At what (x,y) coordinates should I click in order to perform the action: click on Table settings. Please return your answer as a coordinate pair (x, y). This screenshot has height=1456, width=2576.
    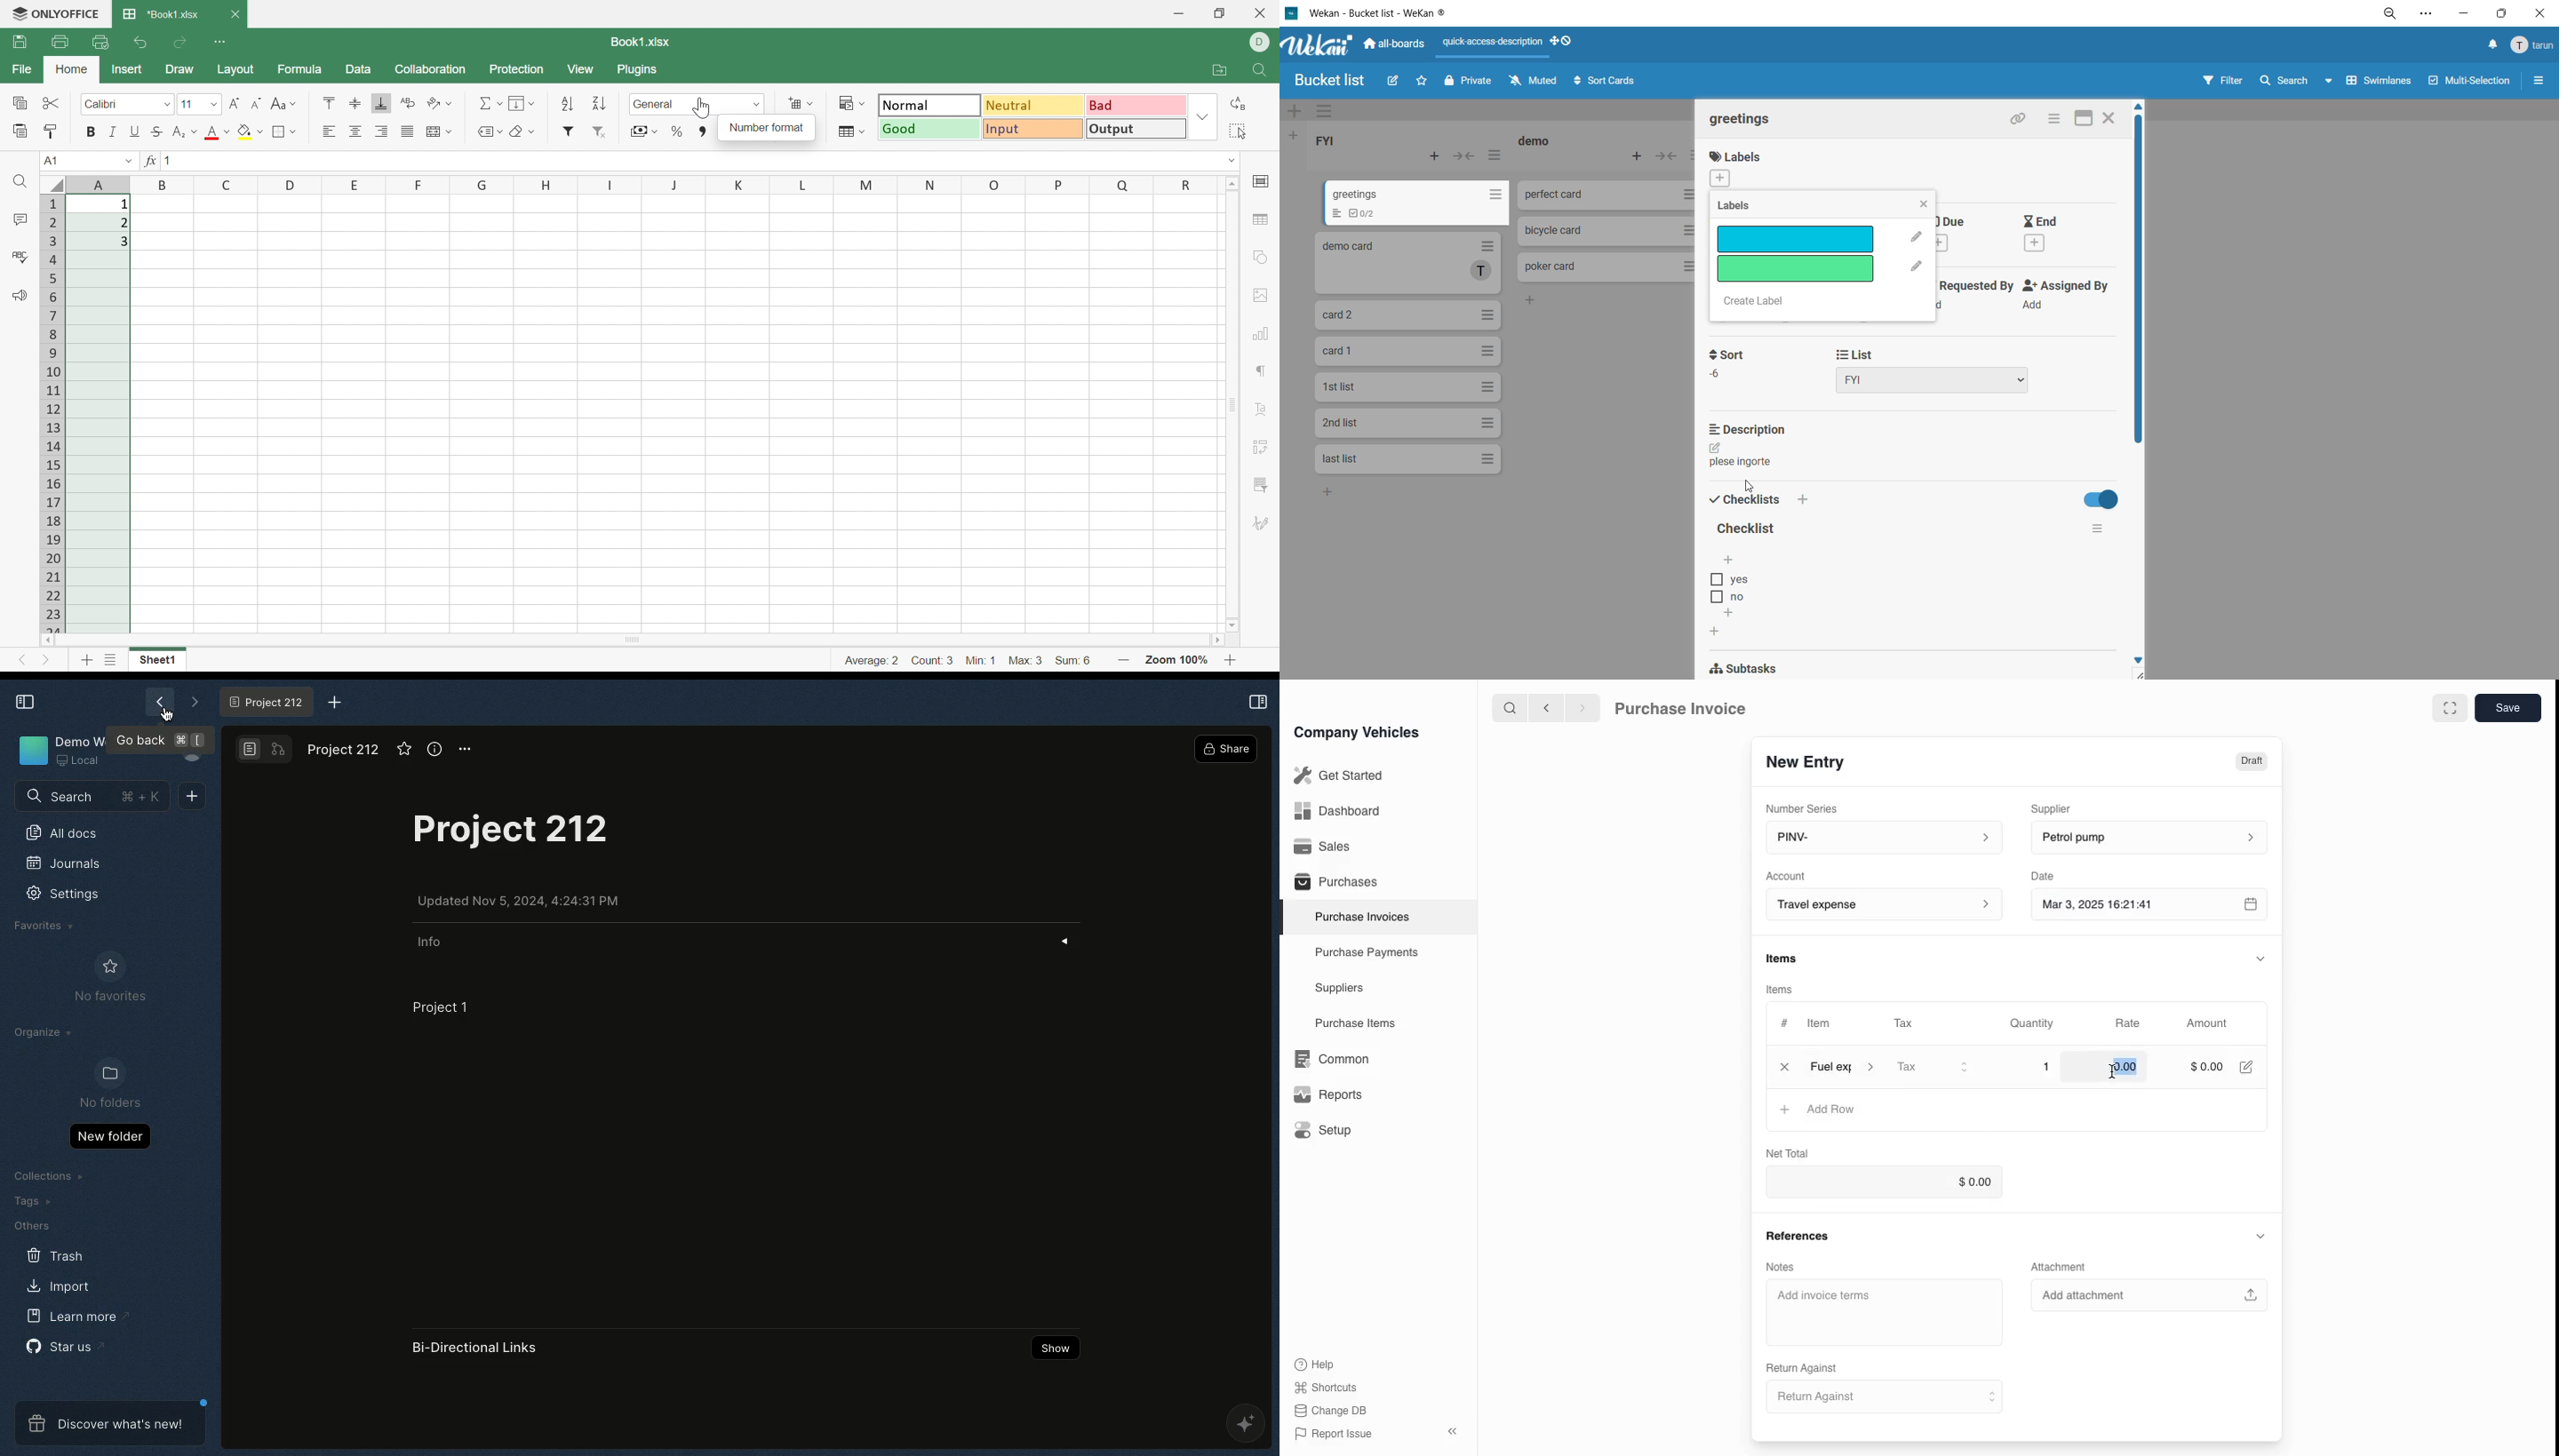
    Looking at the image, I should click on (1260, 219).